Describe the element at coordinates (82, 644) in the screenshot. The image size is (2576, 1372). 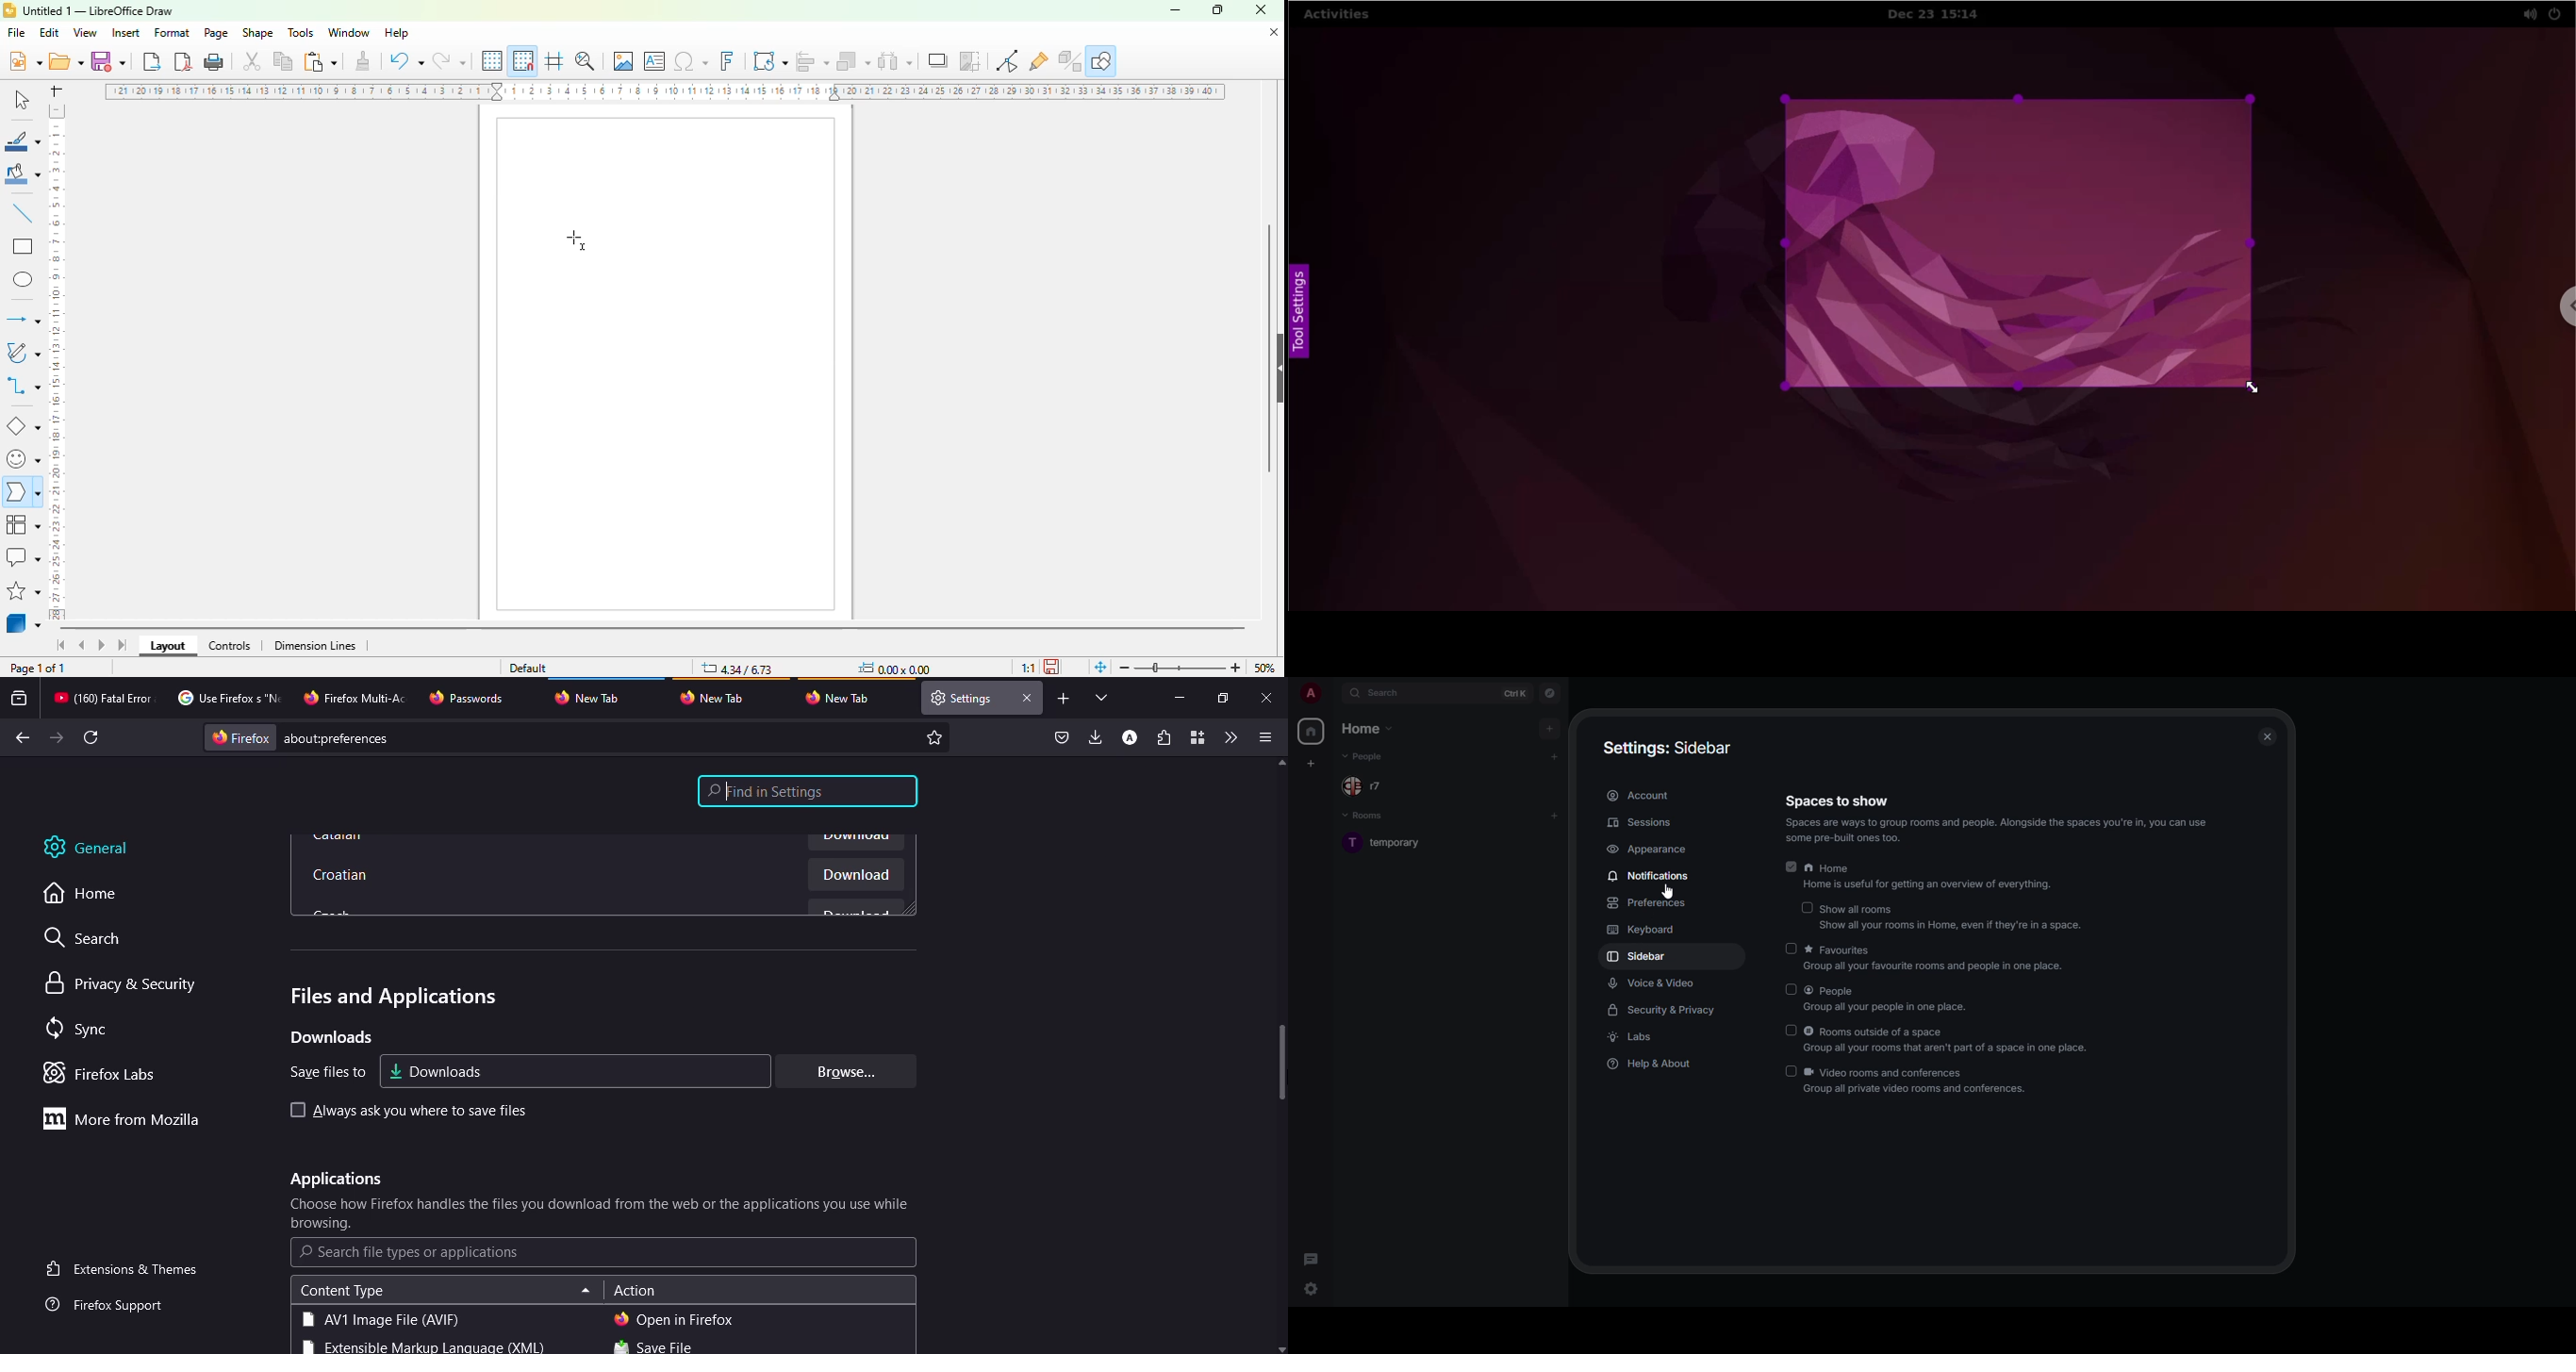
I see `scroll to previous sheet` at that location.